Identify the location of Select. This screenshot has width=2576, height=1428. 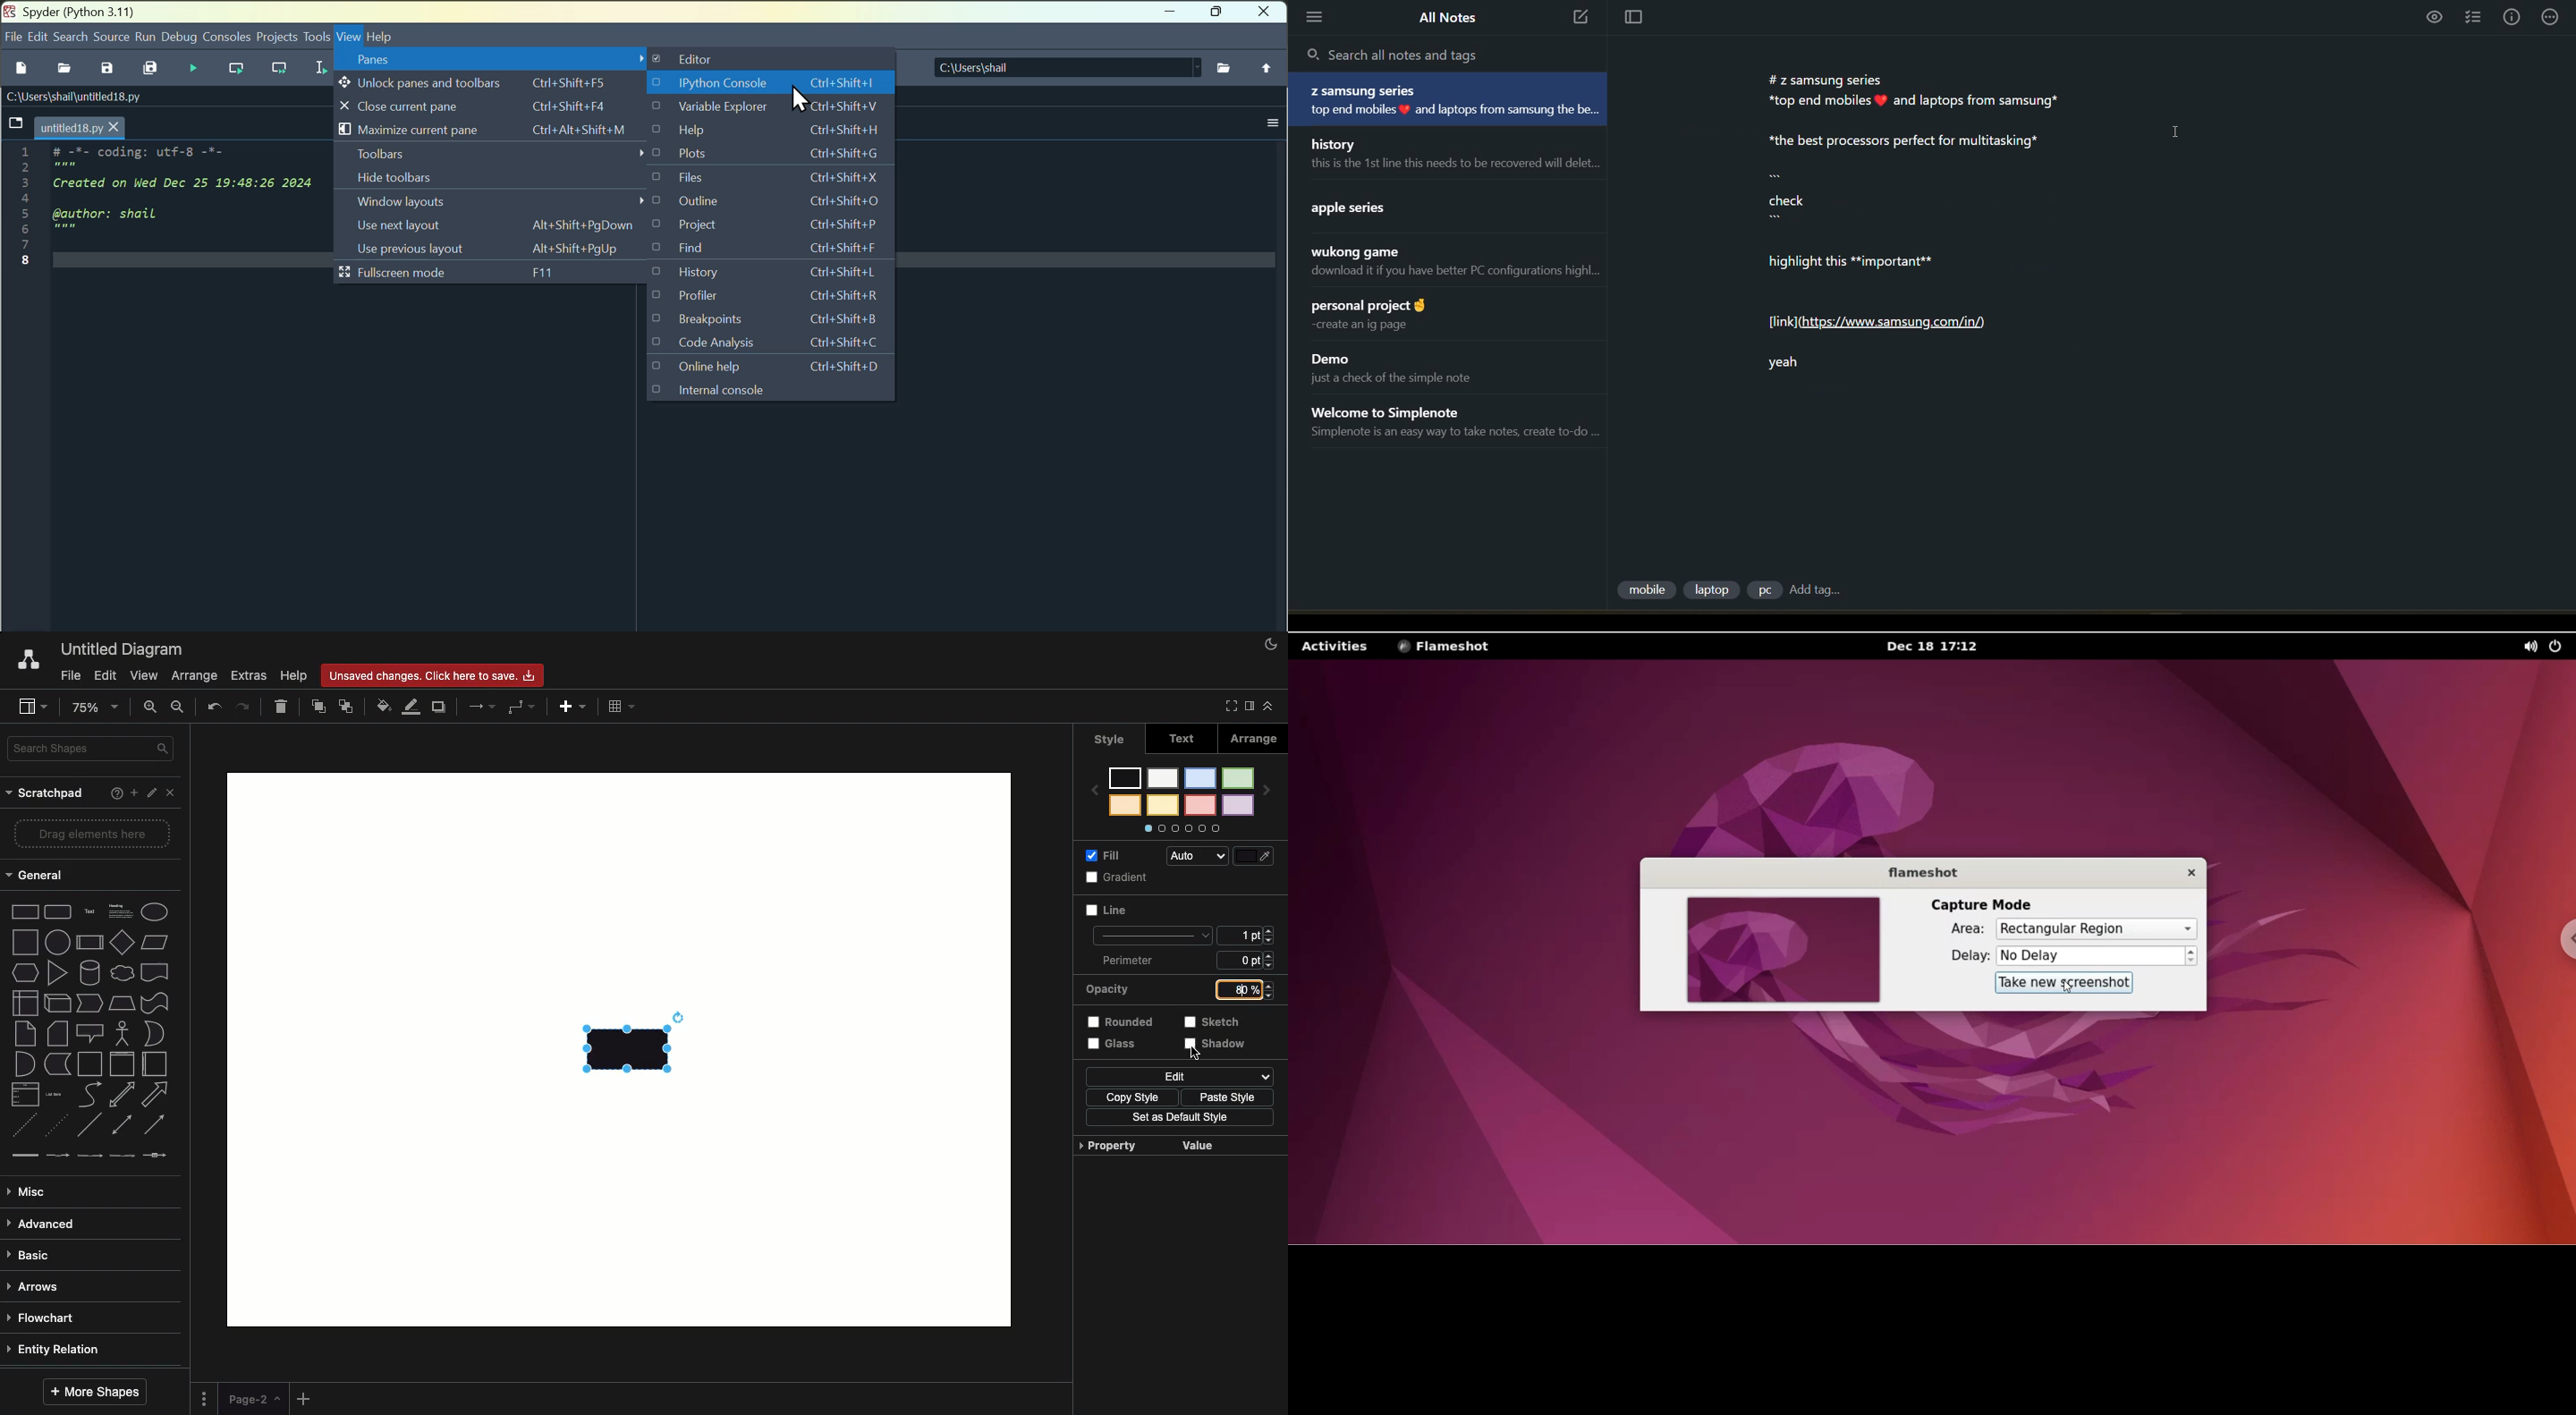
(1198, 1053).